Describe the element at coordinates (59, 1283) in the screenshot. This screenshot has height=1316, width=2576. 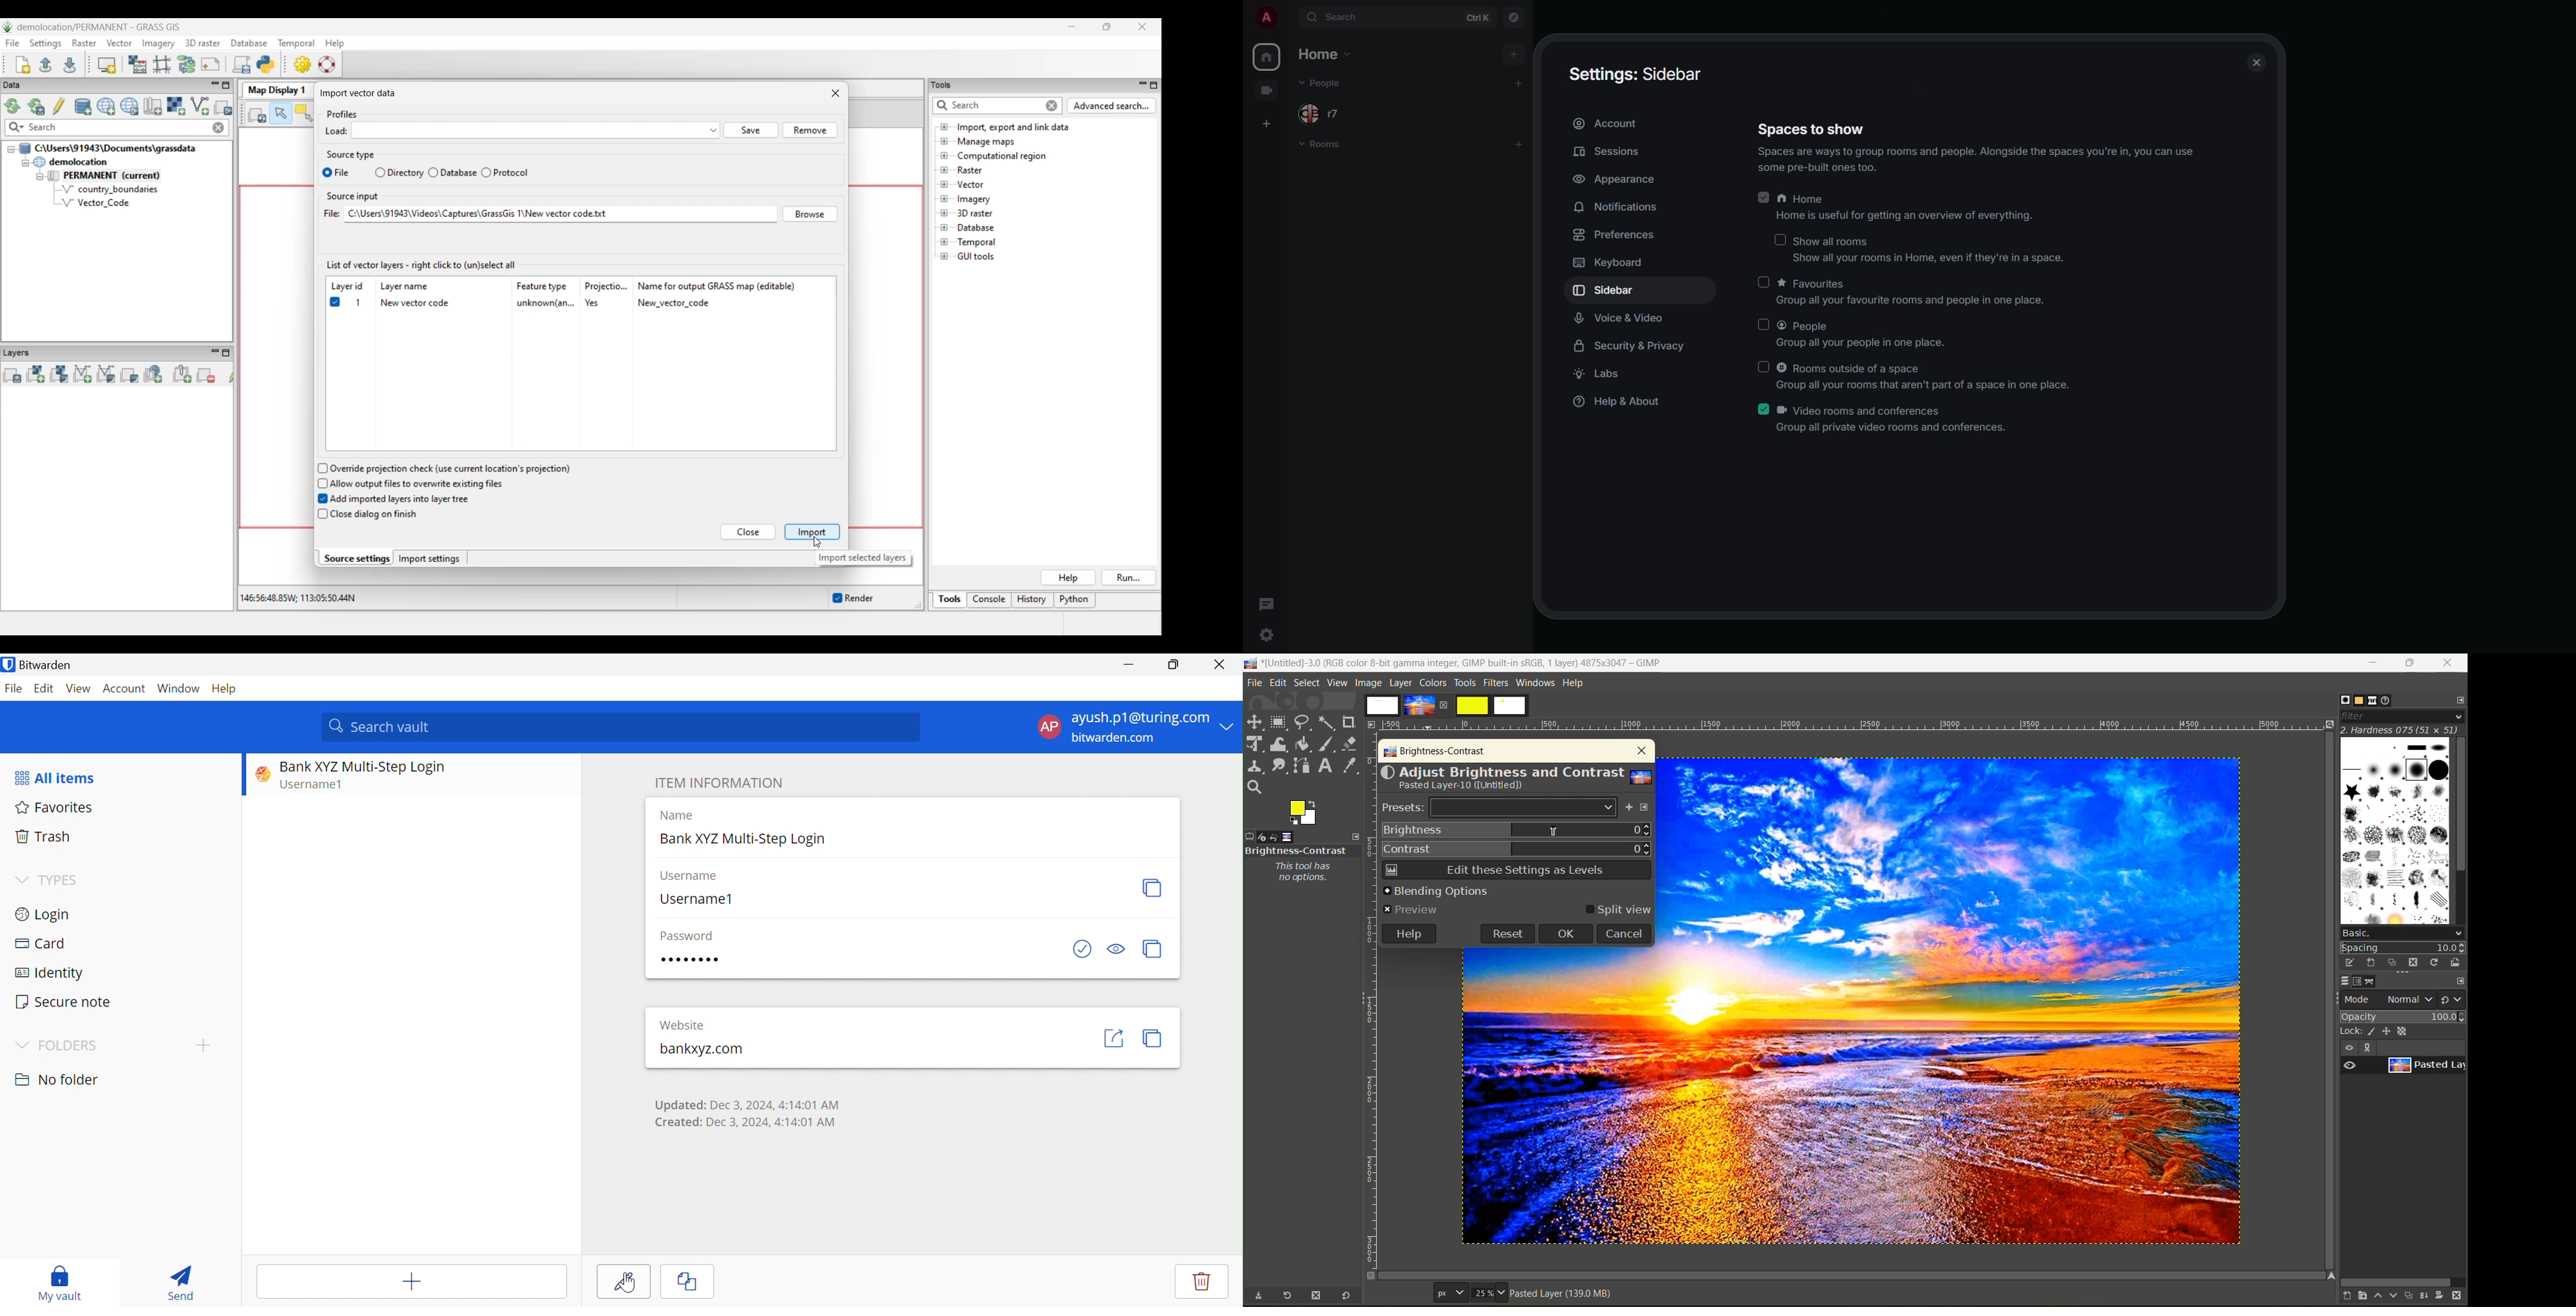
I see `My vault` at that location.